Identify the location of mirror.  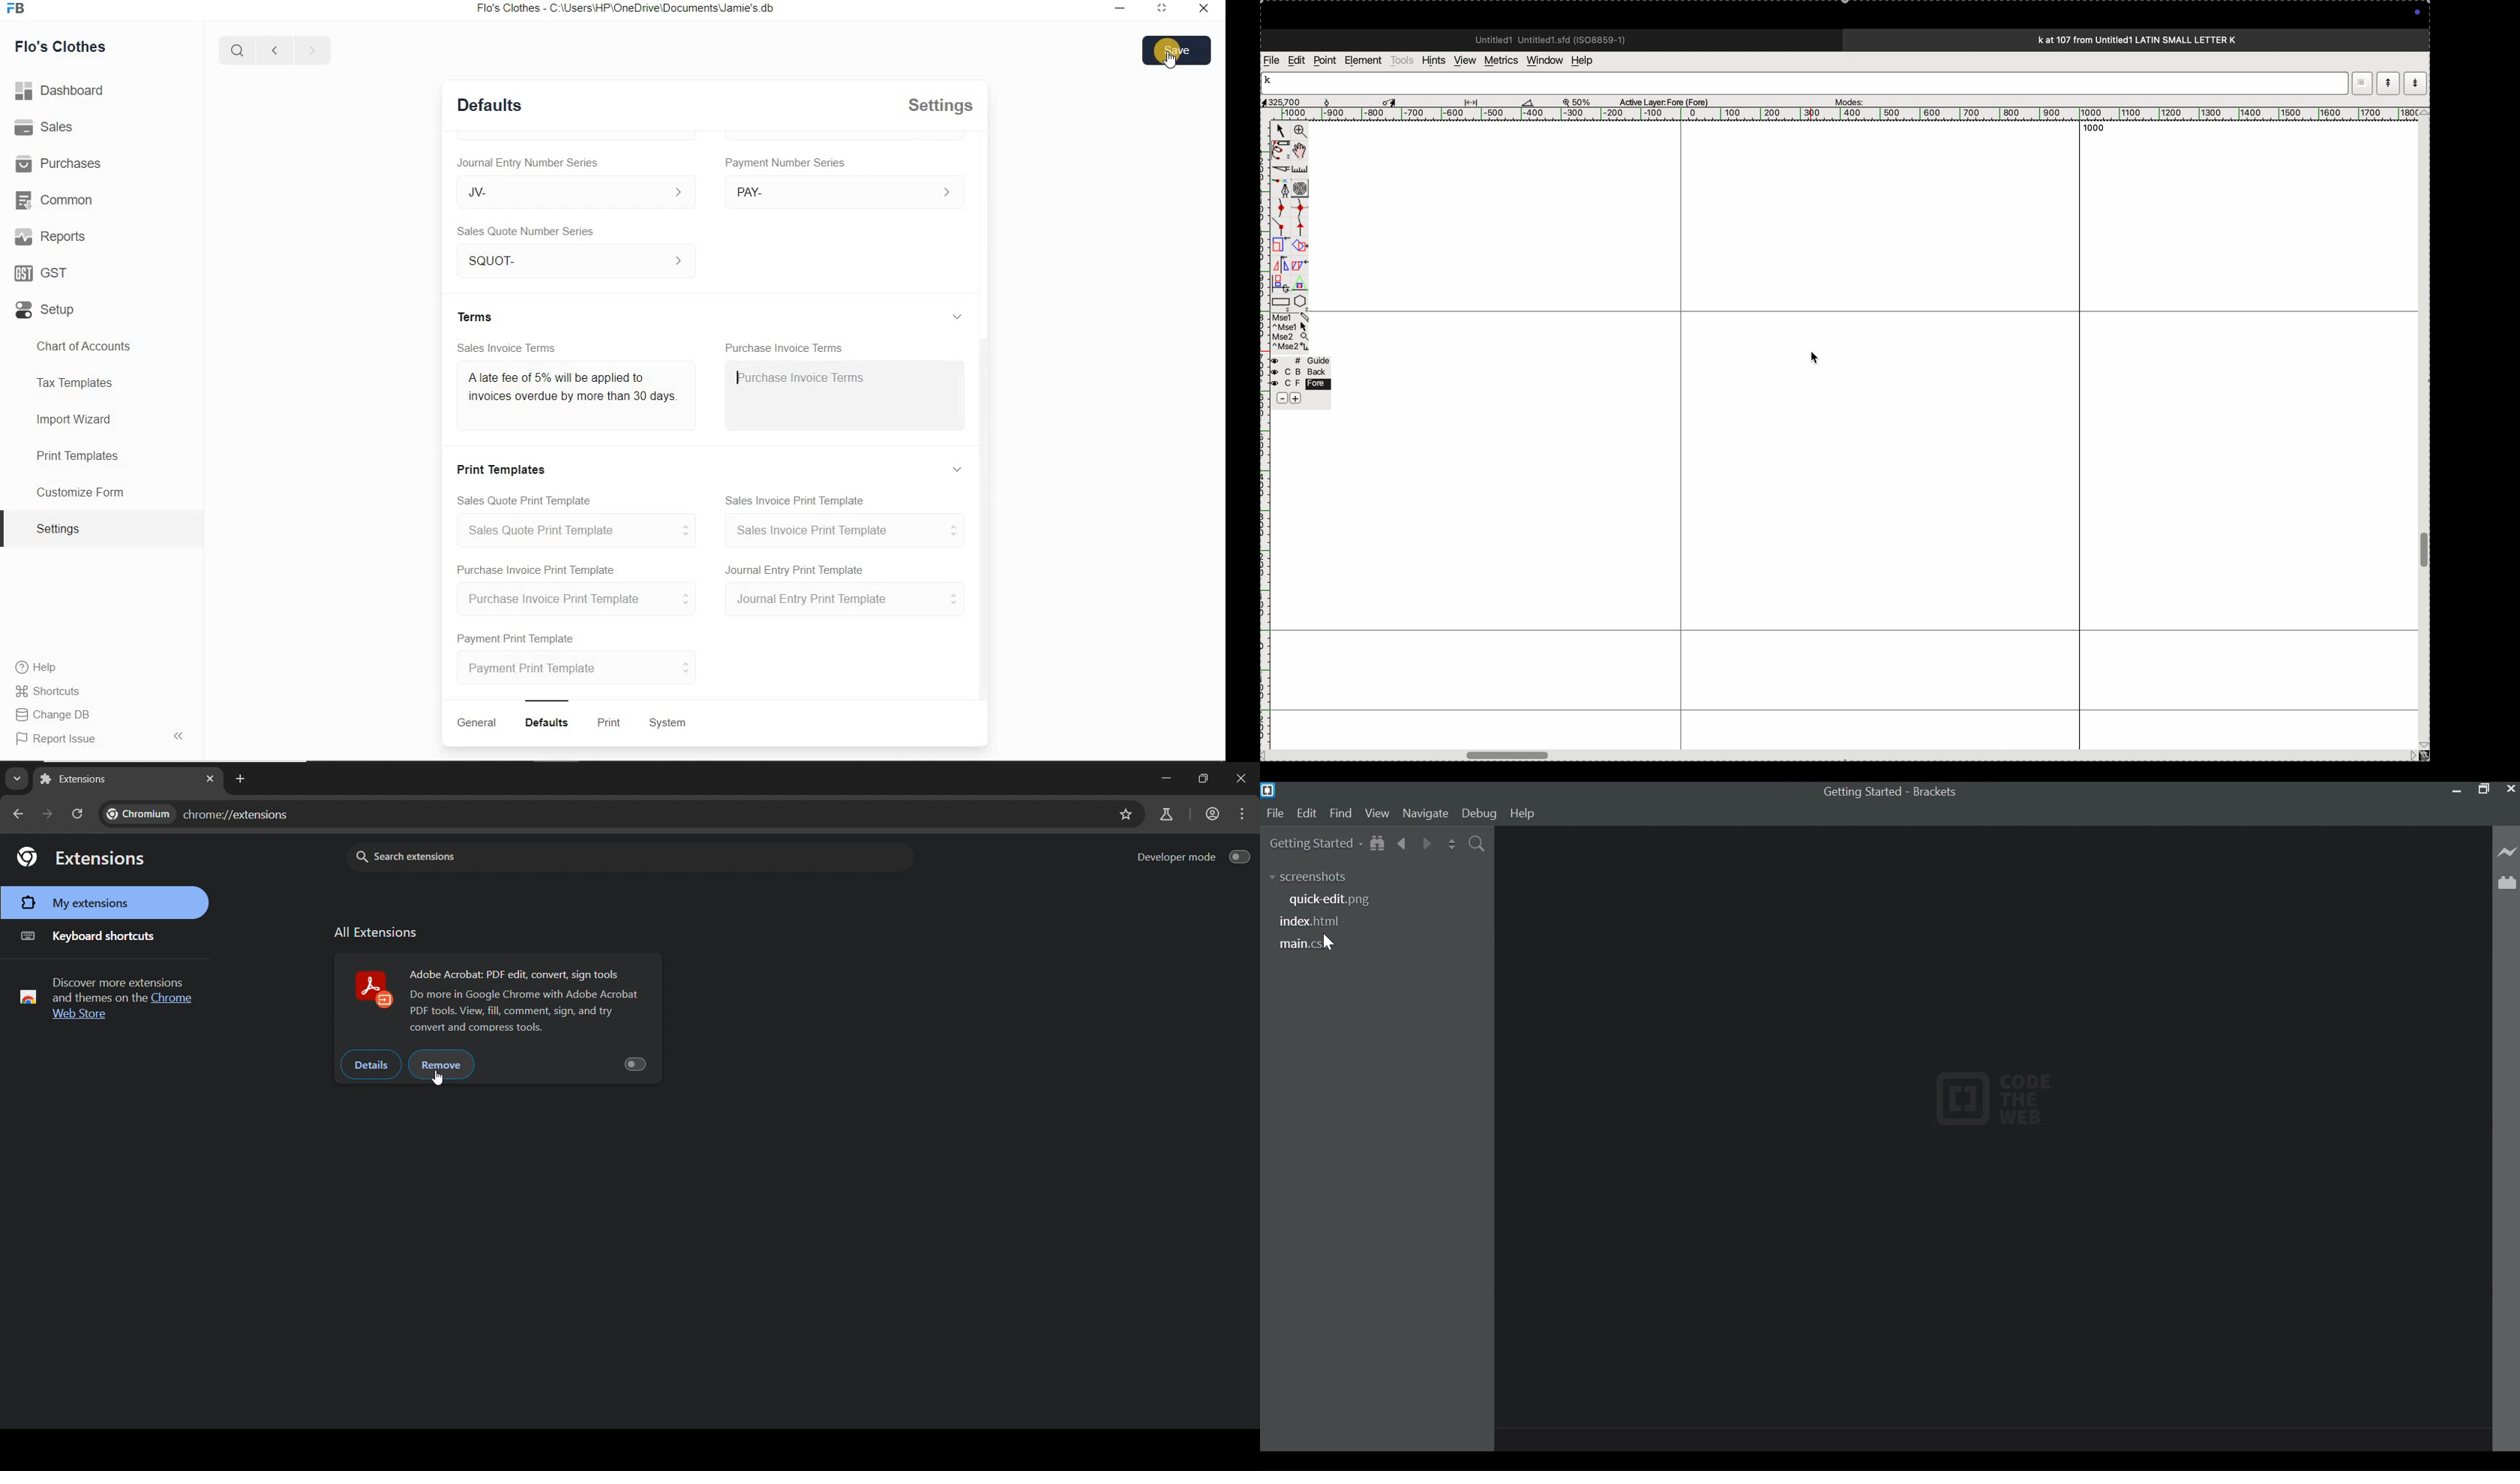
(1280, 273).